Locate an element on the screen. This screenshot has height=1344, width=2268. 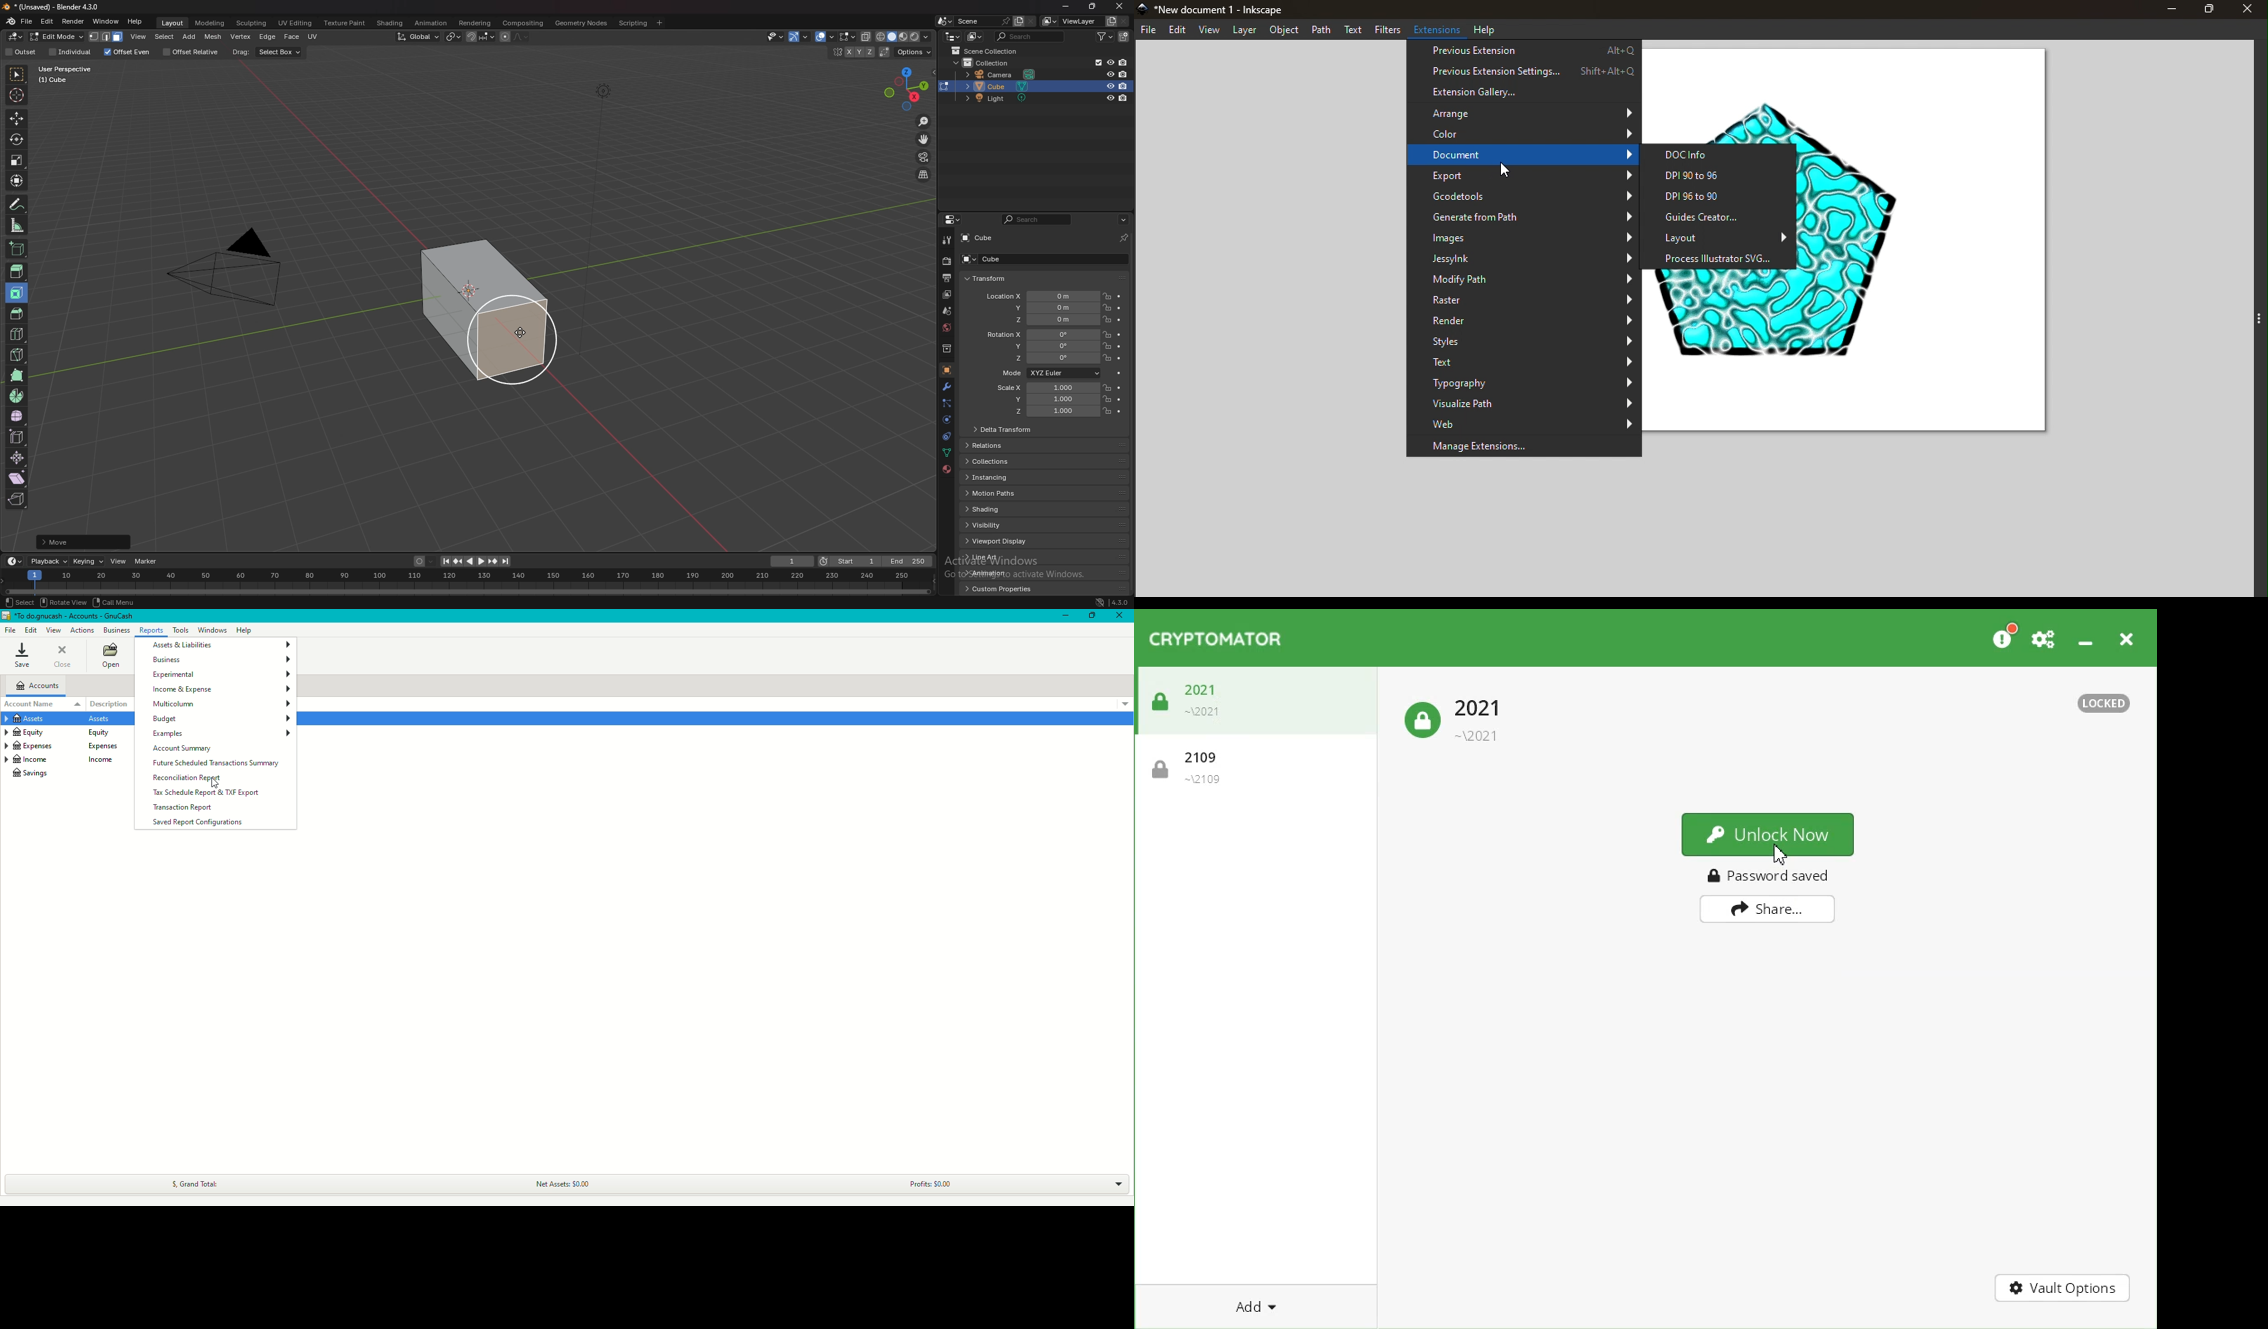
animate property is located at coordinates (1120, 359).